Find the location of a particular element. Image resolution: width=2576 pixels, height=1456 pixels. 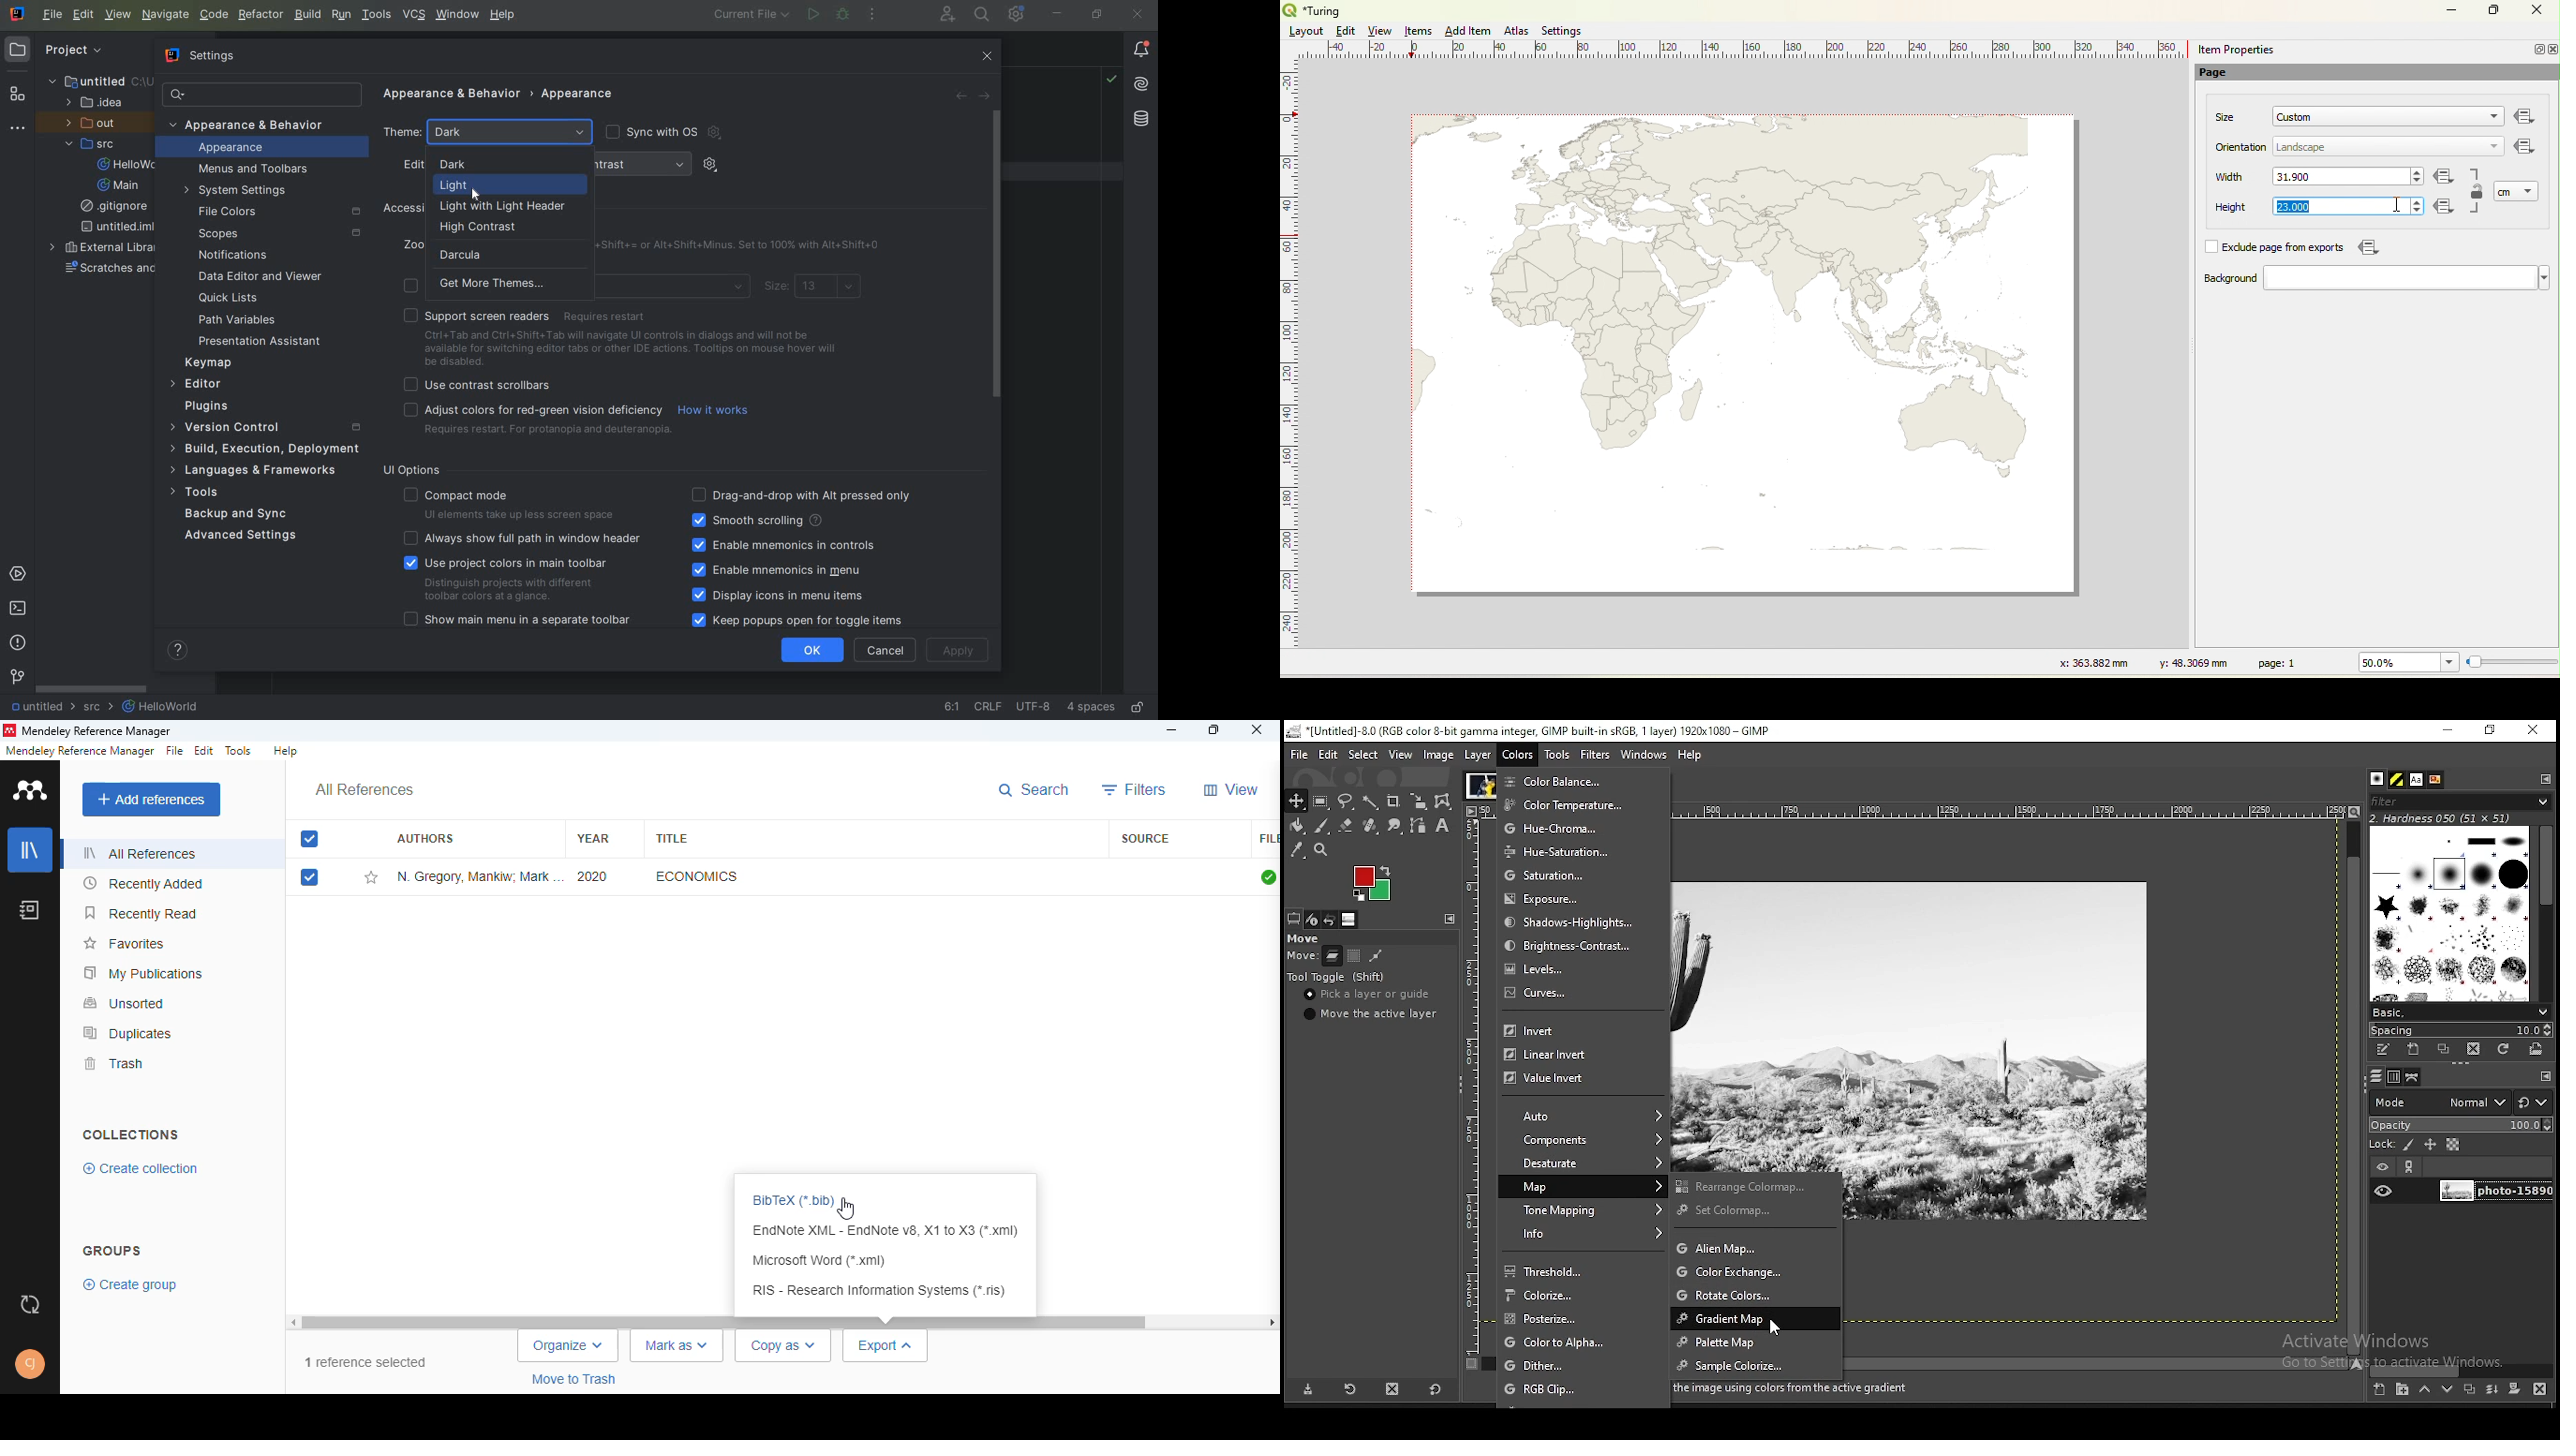

merge layer is located at coordinates (2494, 1389).